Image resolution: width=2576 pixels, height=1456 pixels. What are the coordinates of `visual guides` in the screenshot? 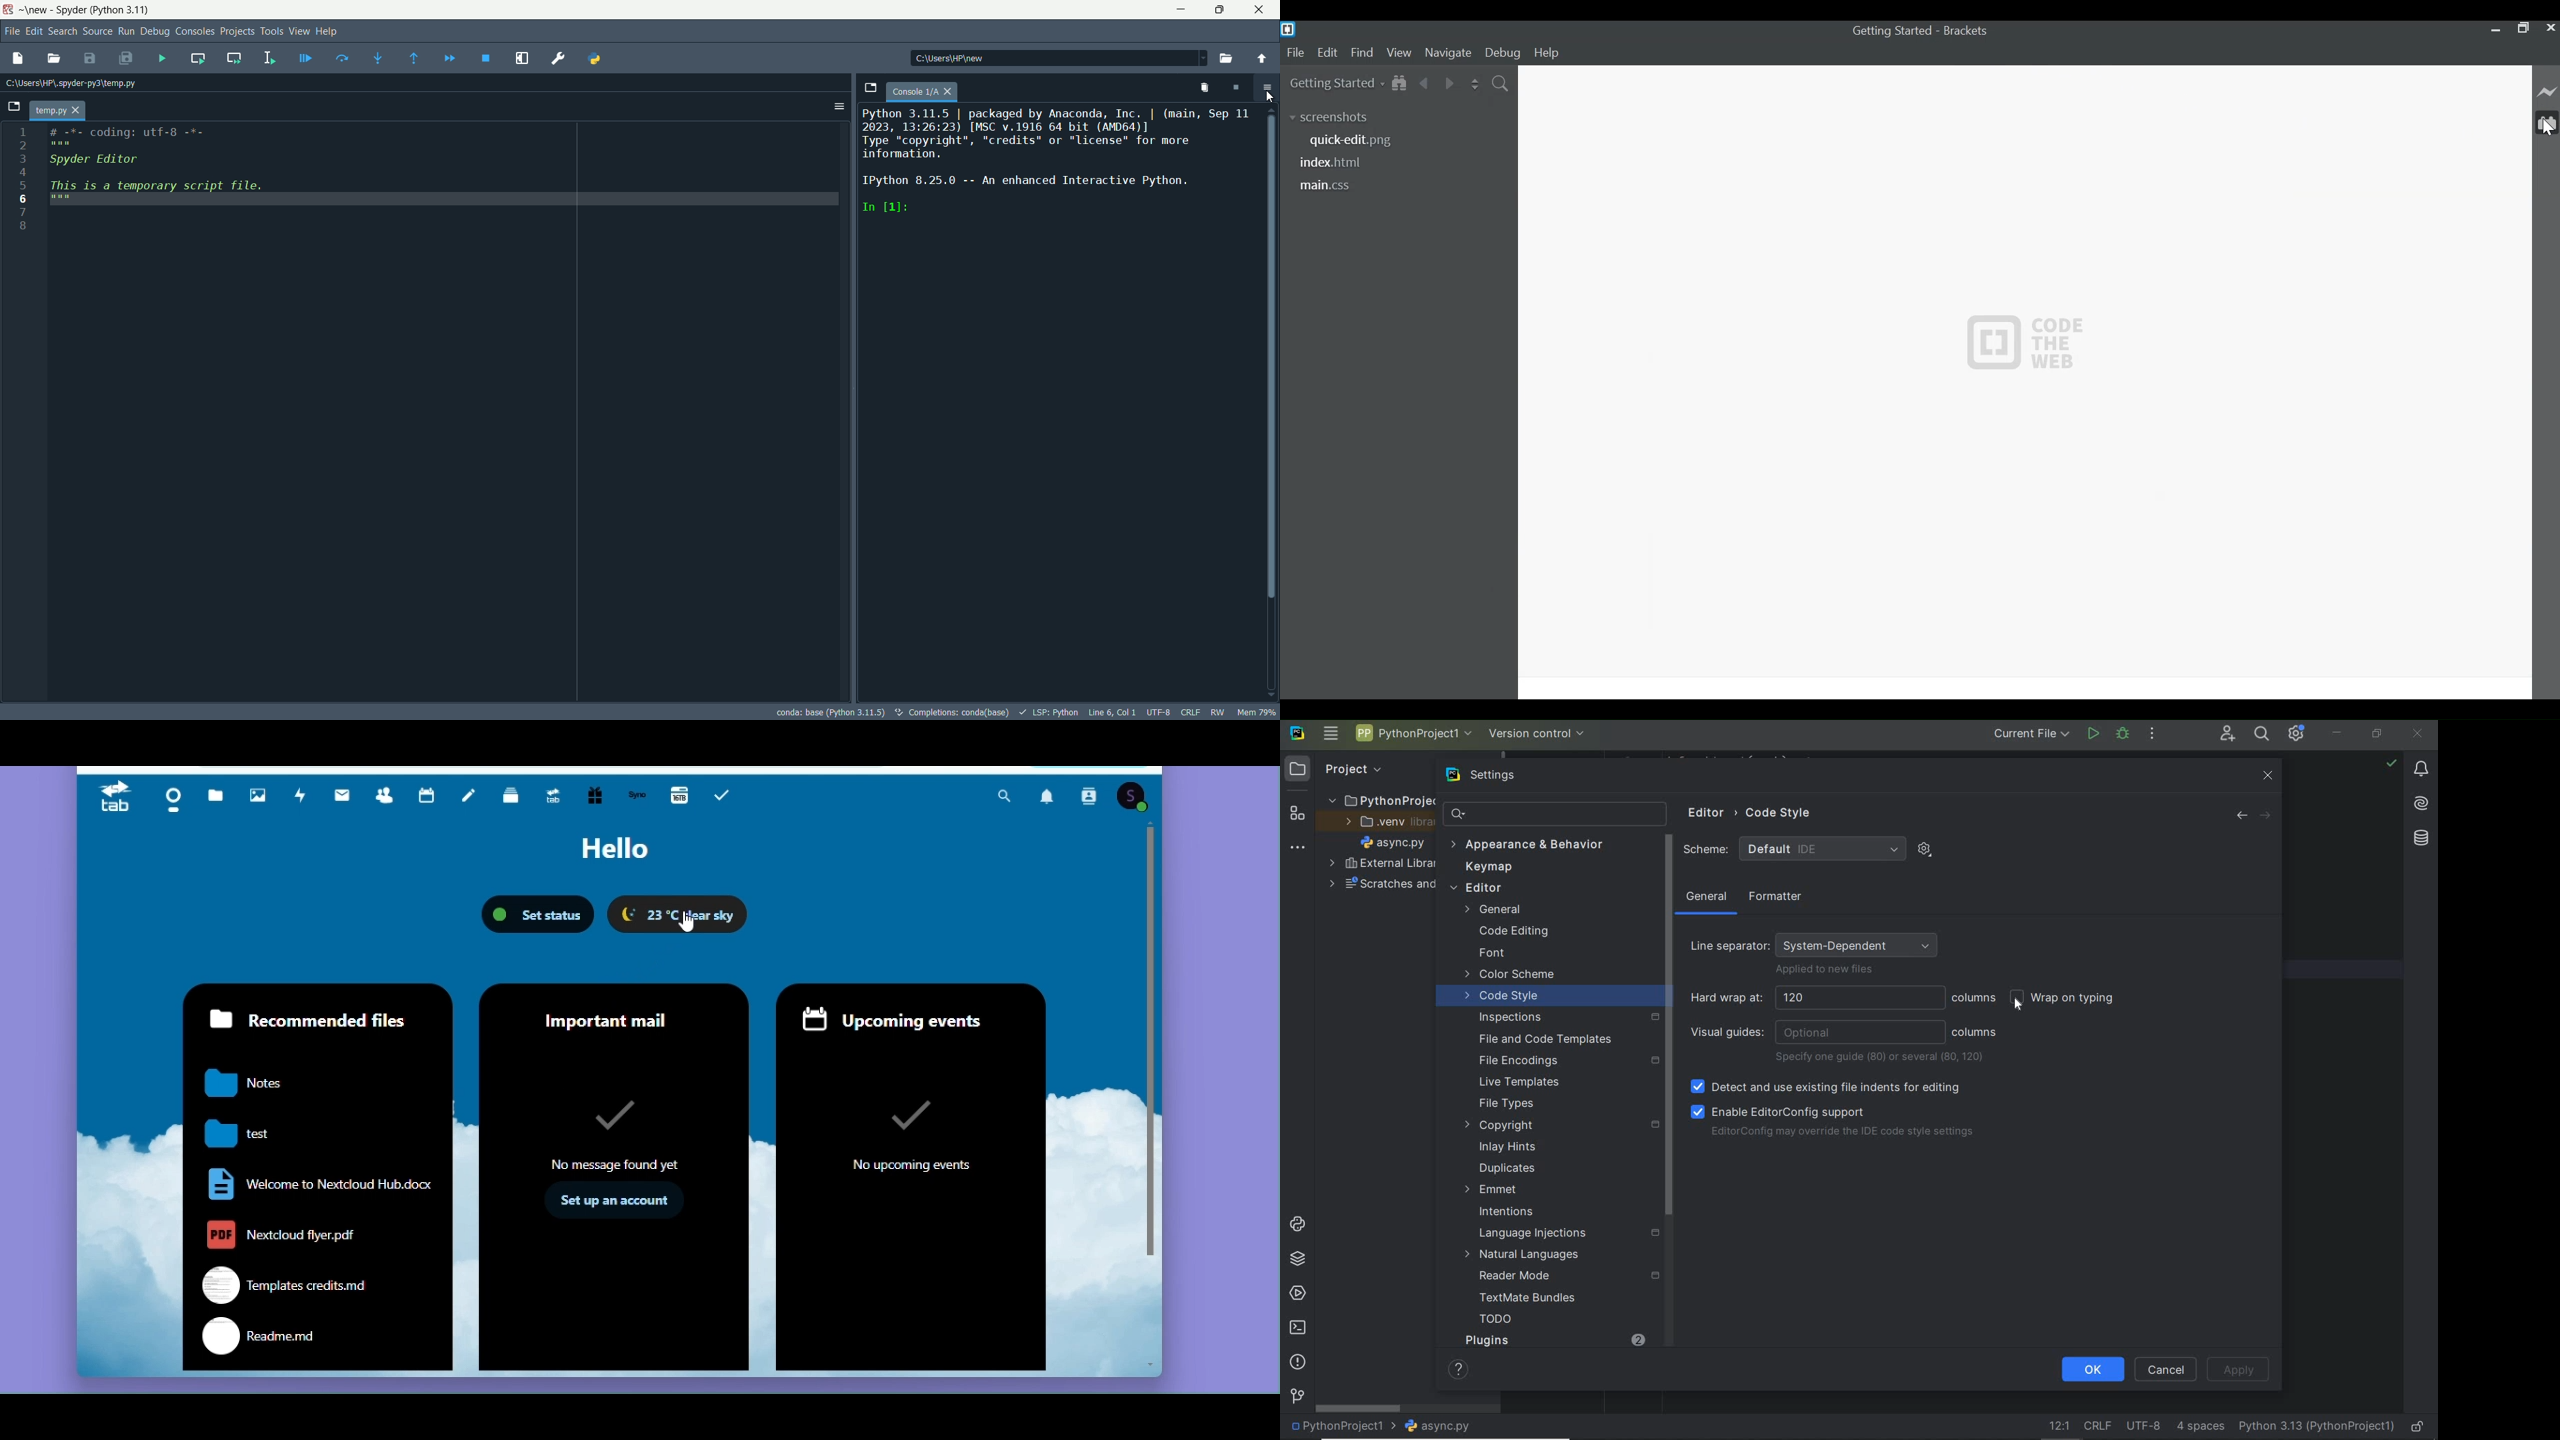 It's located at (1817, 1032).